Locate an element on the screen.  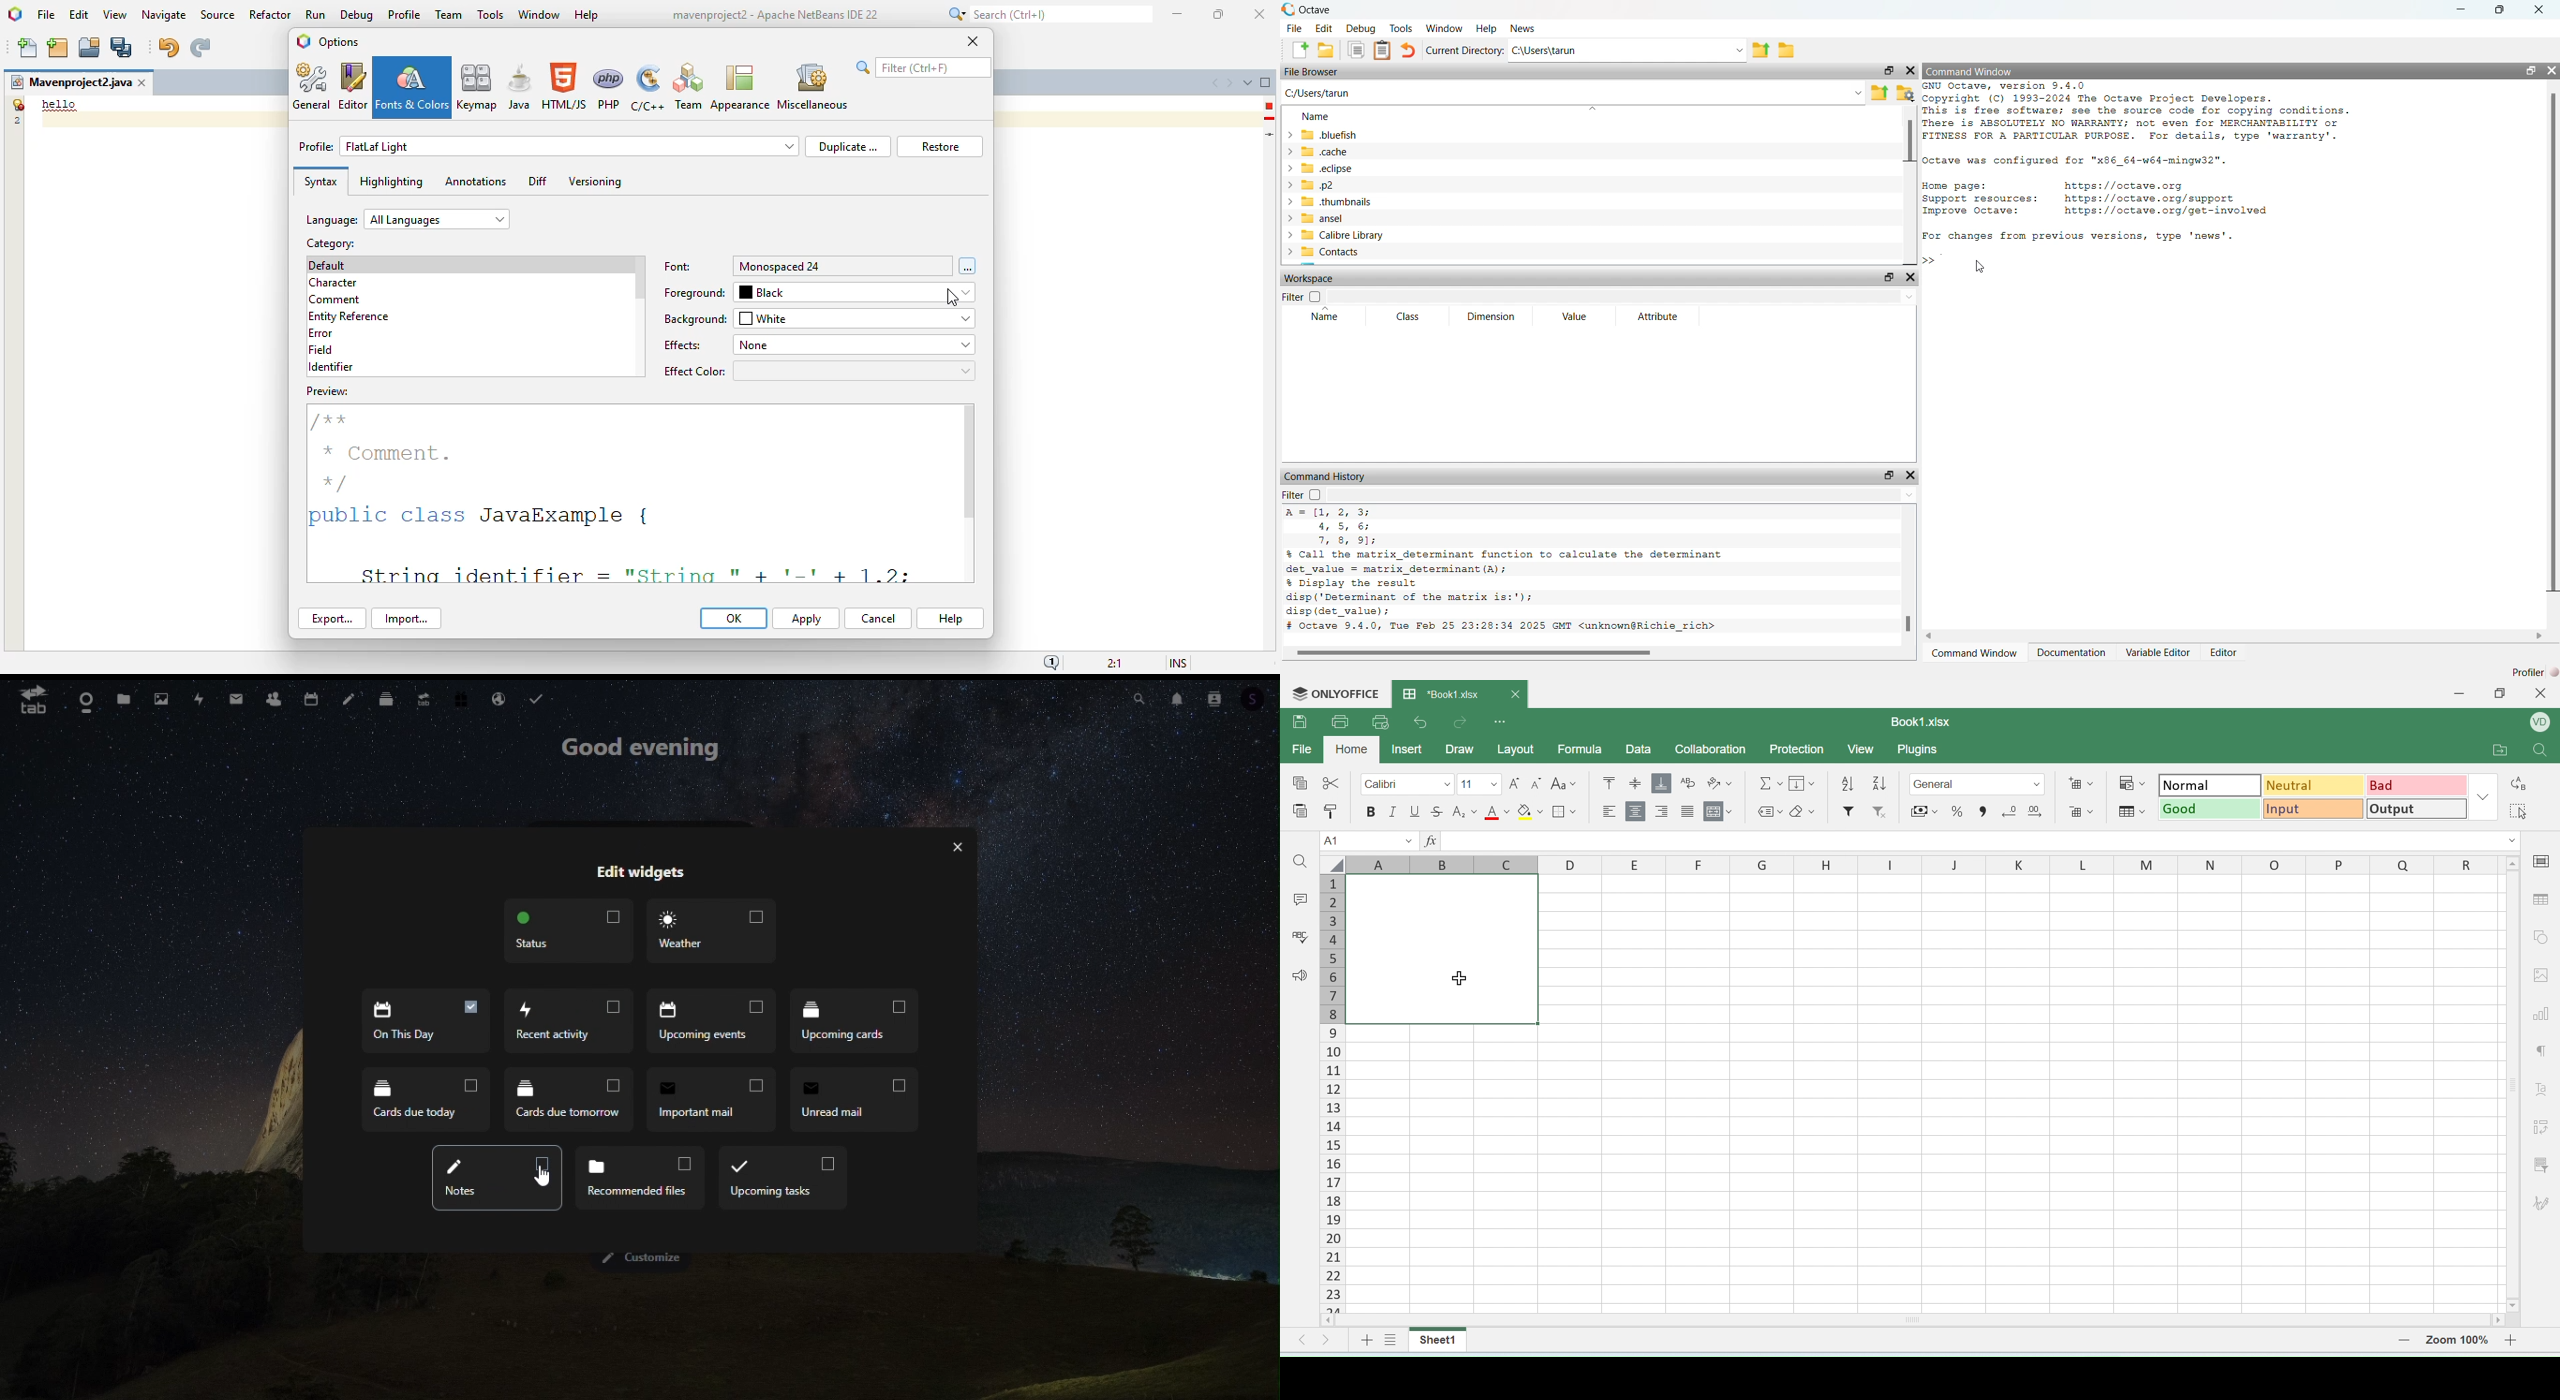
scroll bar is located at coordinates (2513, 1081).